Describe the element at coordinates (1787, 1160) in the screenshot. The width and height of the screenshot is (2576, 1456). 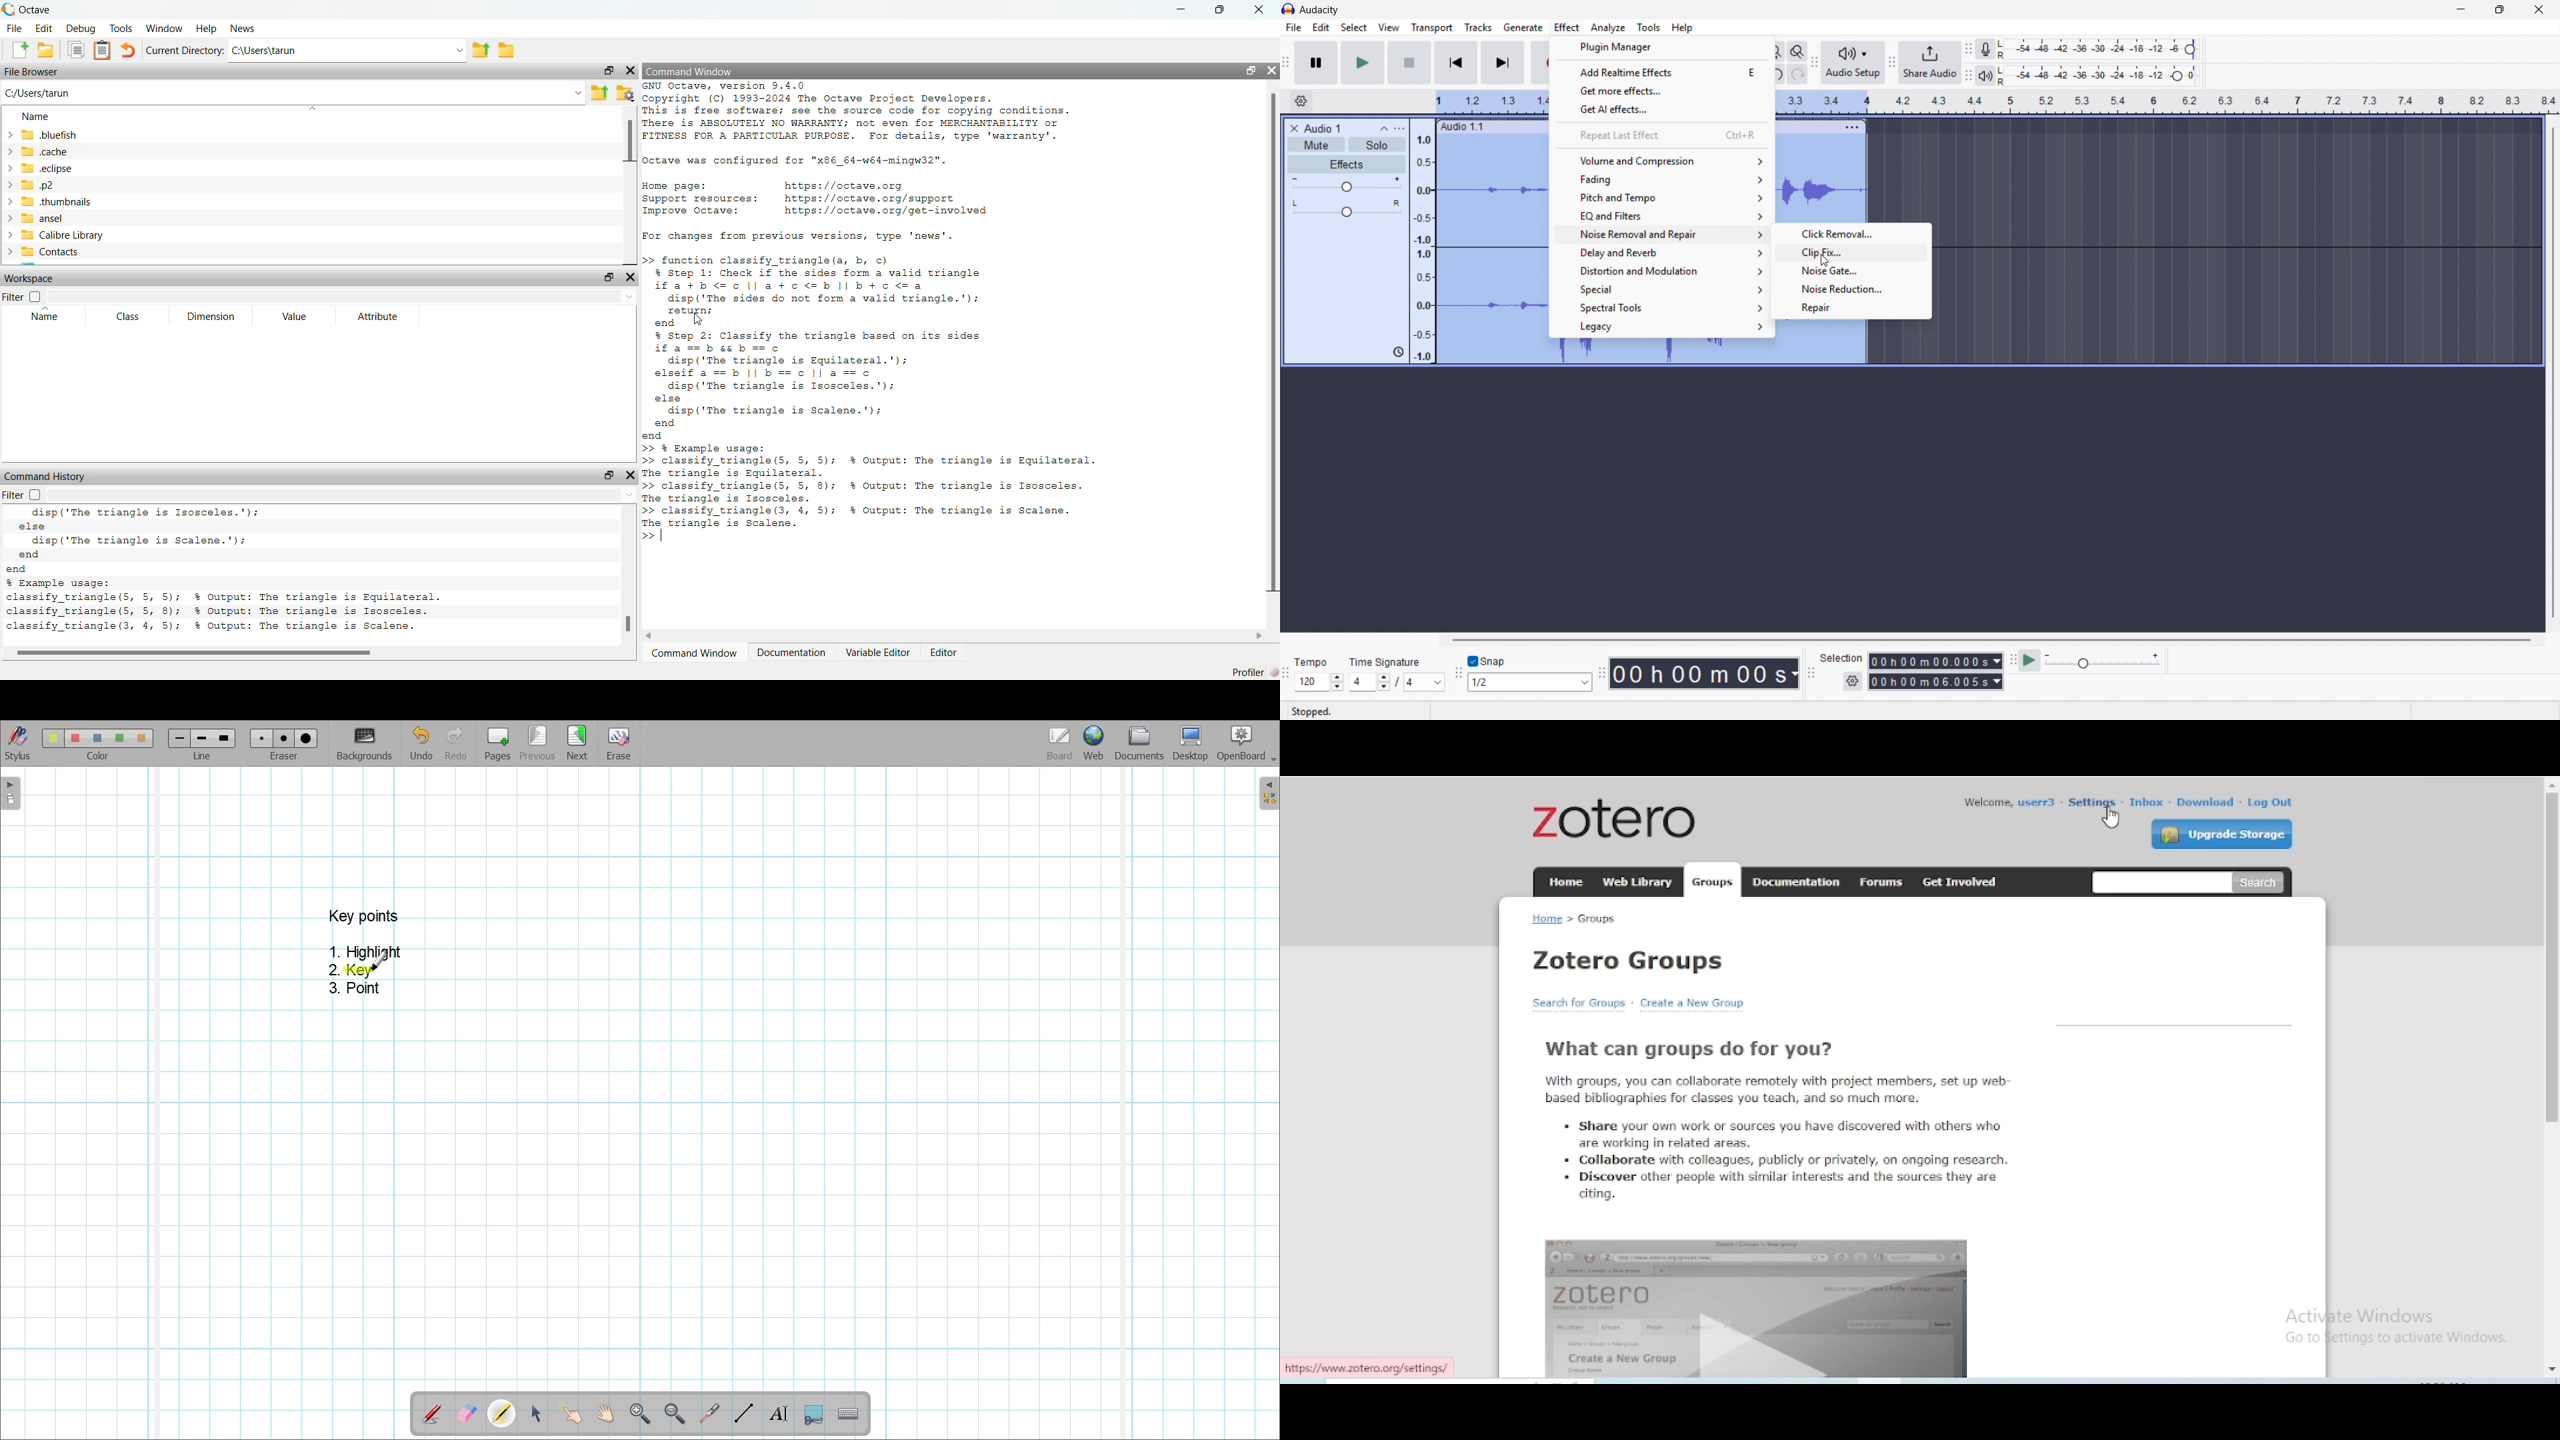
I see `« Collaborate with colleagues, publicly or privately, on ongoing research.` at that location.